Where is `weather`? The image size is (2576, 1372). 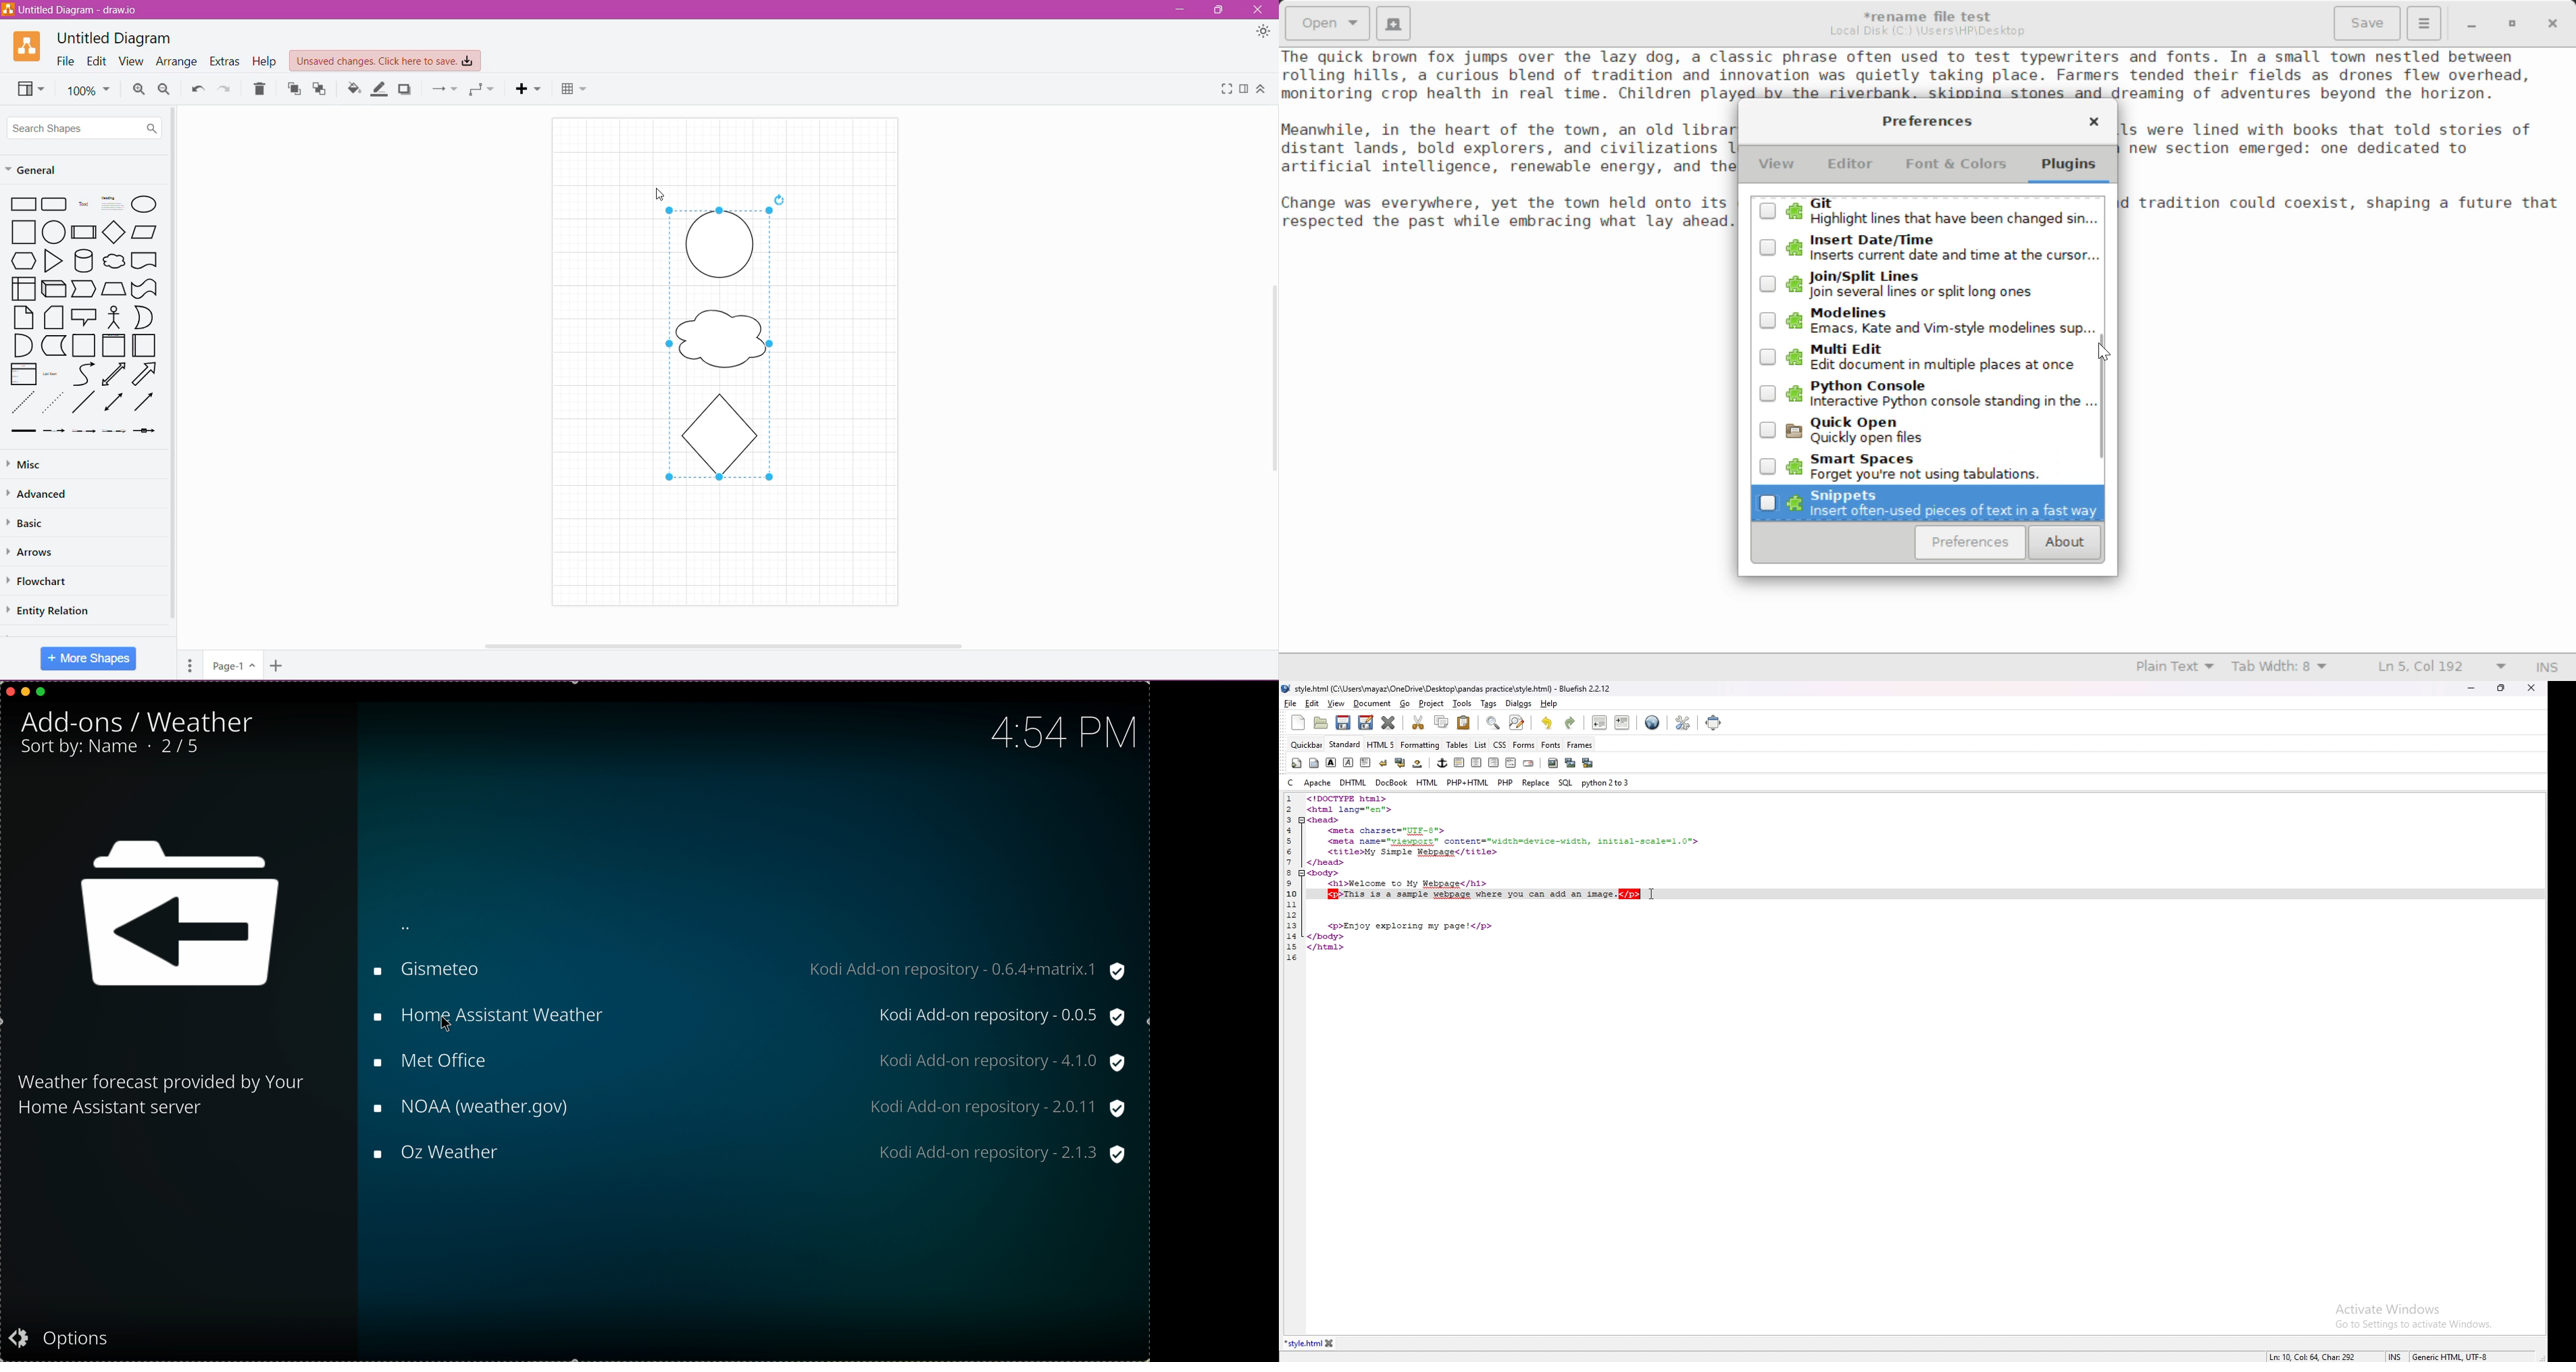
weather is located at coordinates (202, 719).